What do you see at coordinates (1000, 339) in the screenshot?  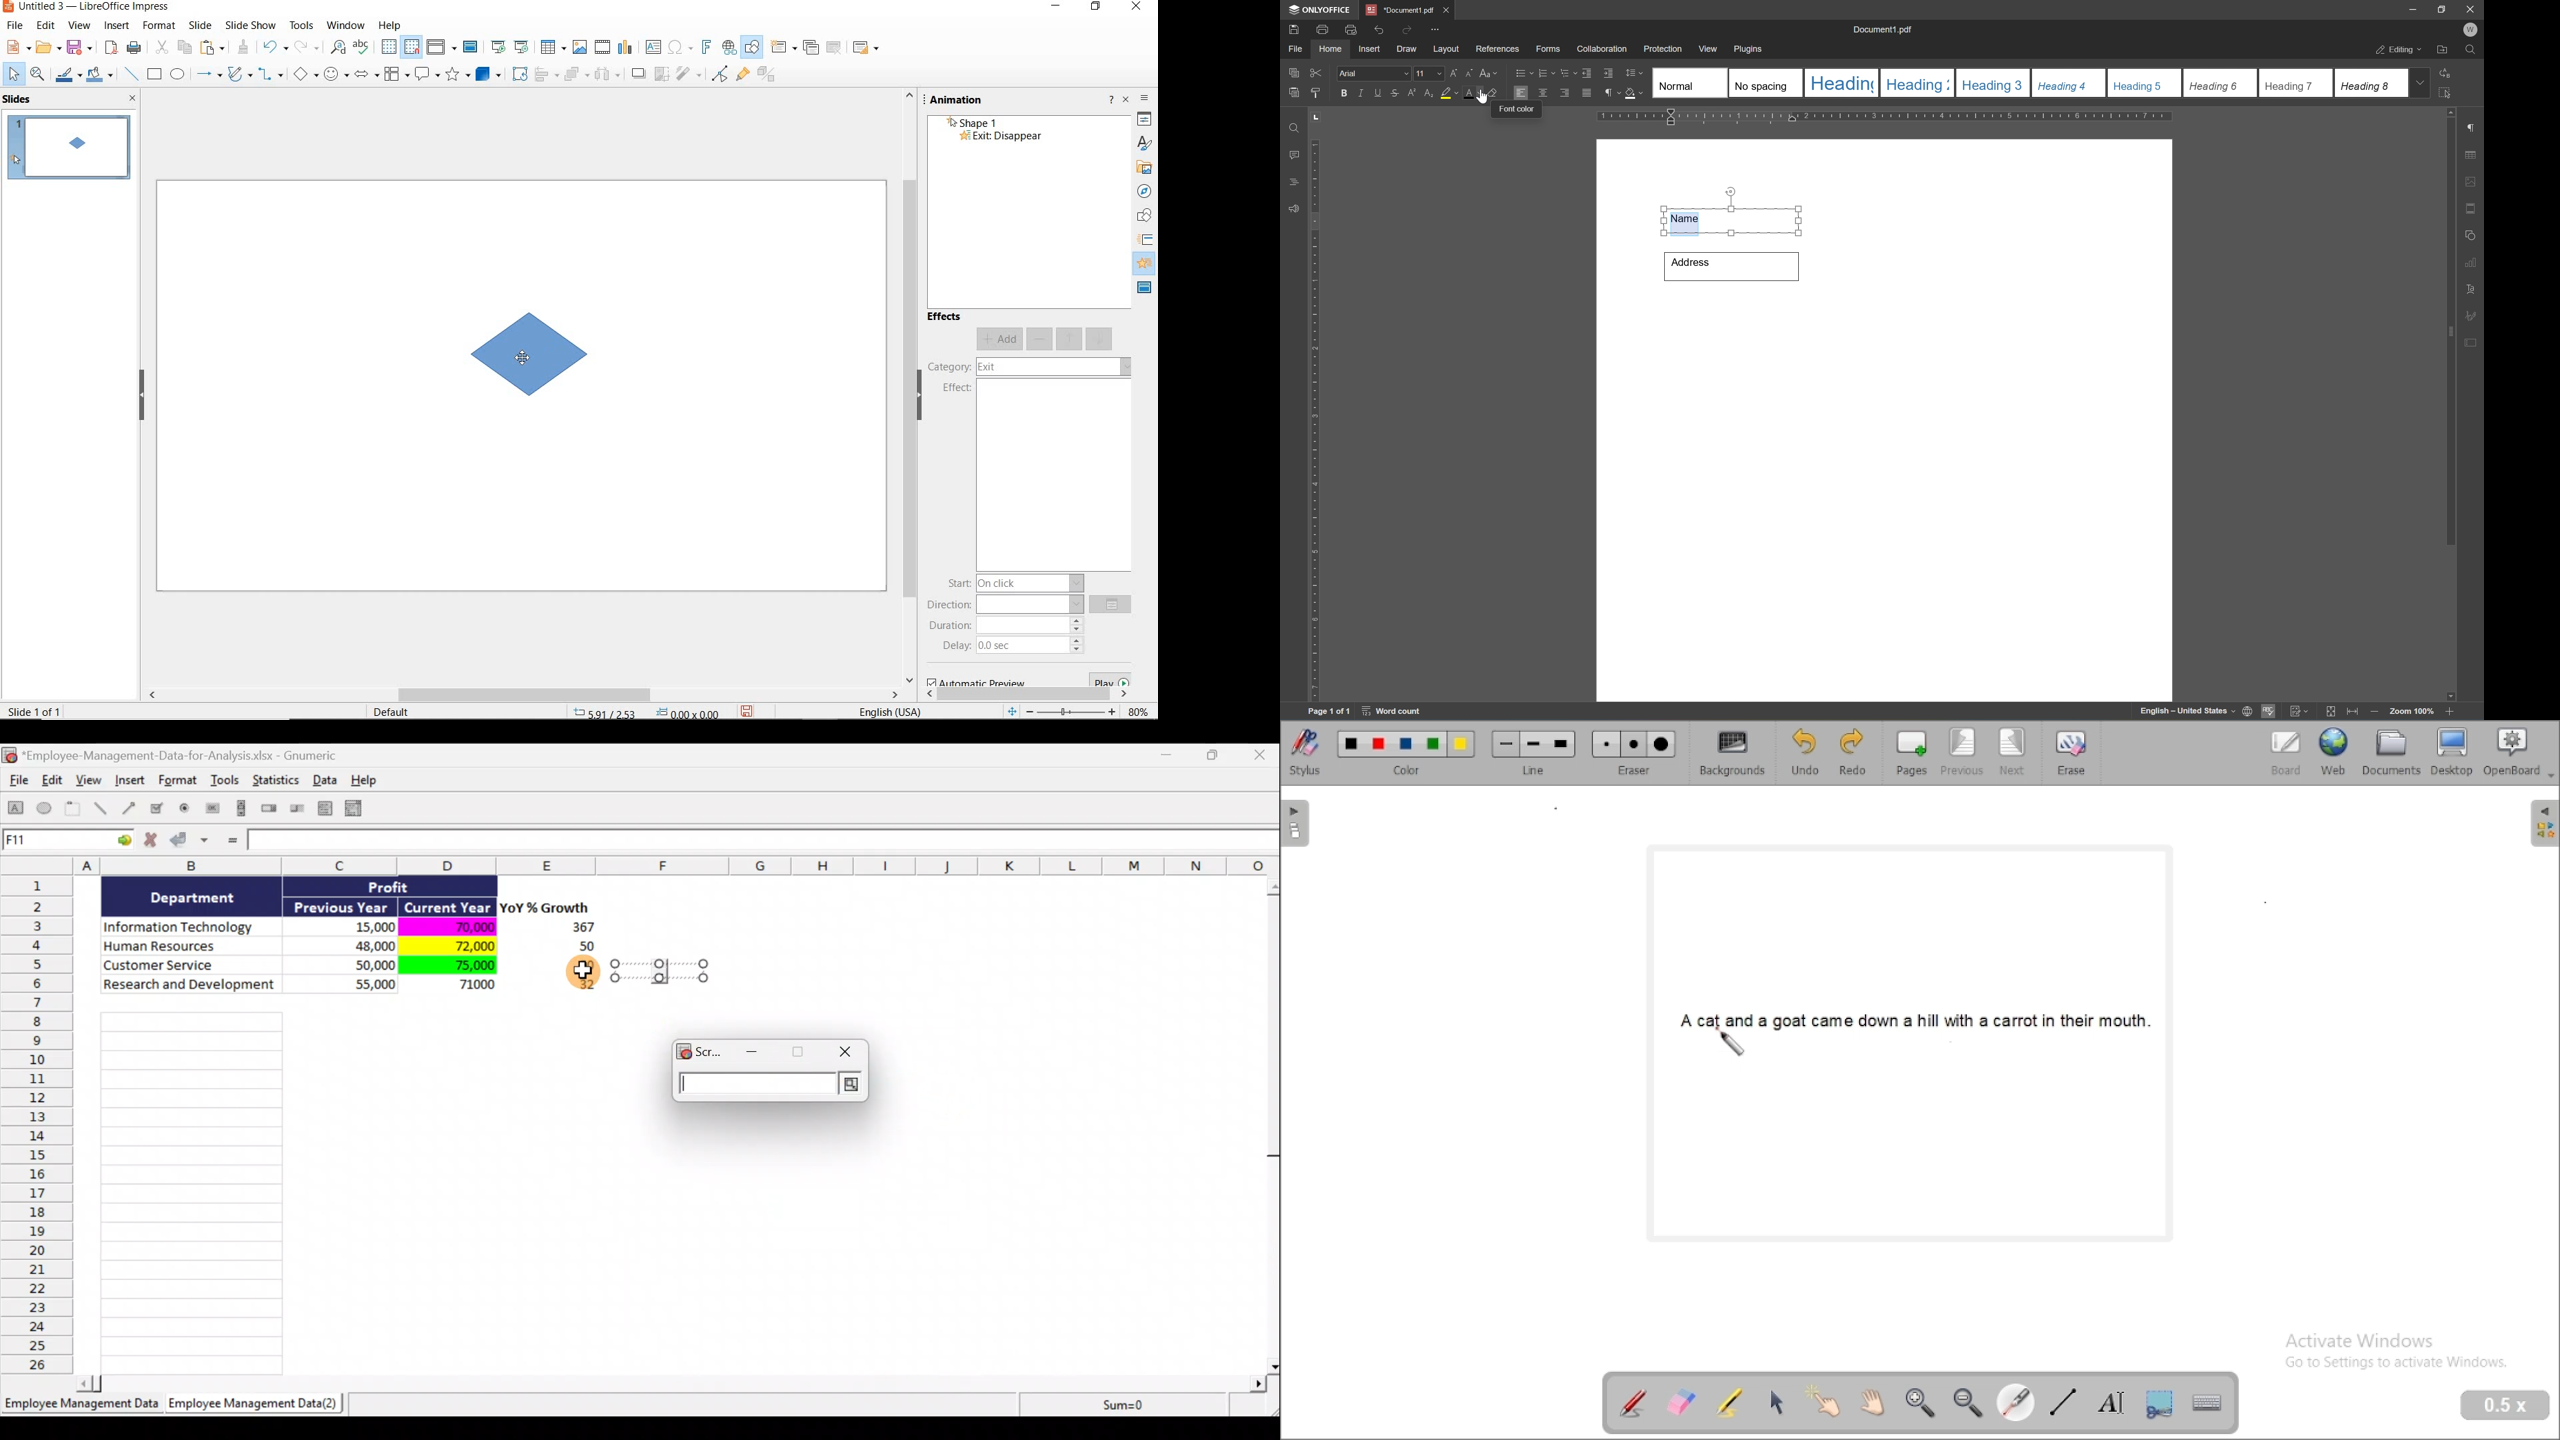 I see `add` at bounding box center [1000, 339].